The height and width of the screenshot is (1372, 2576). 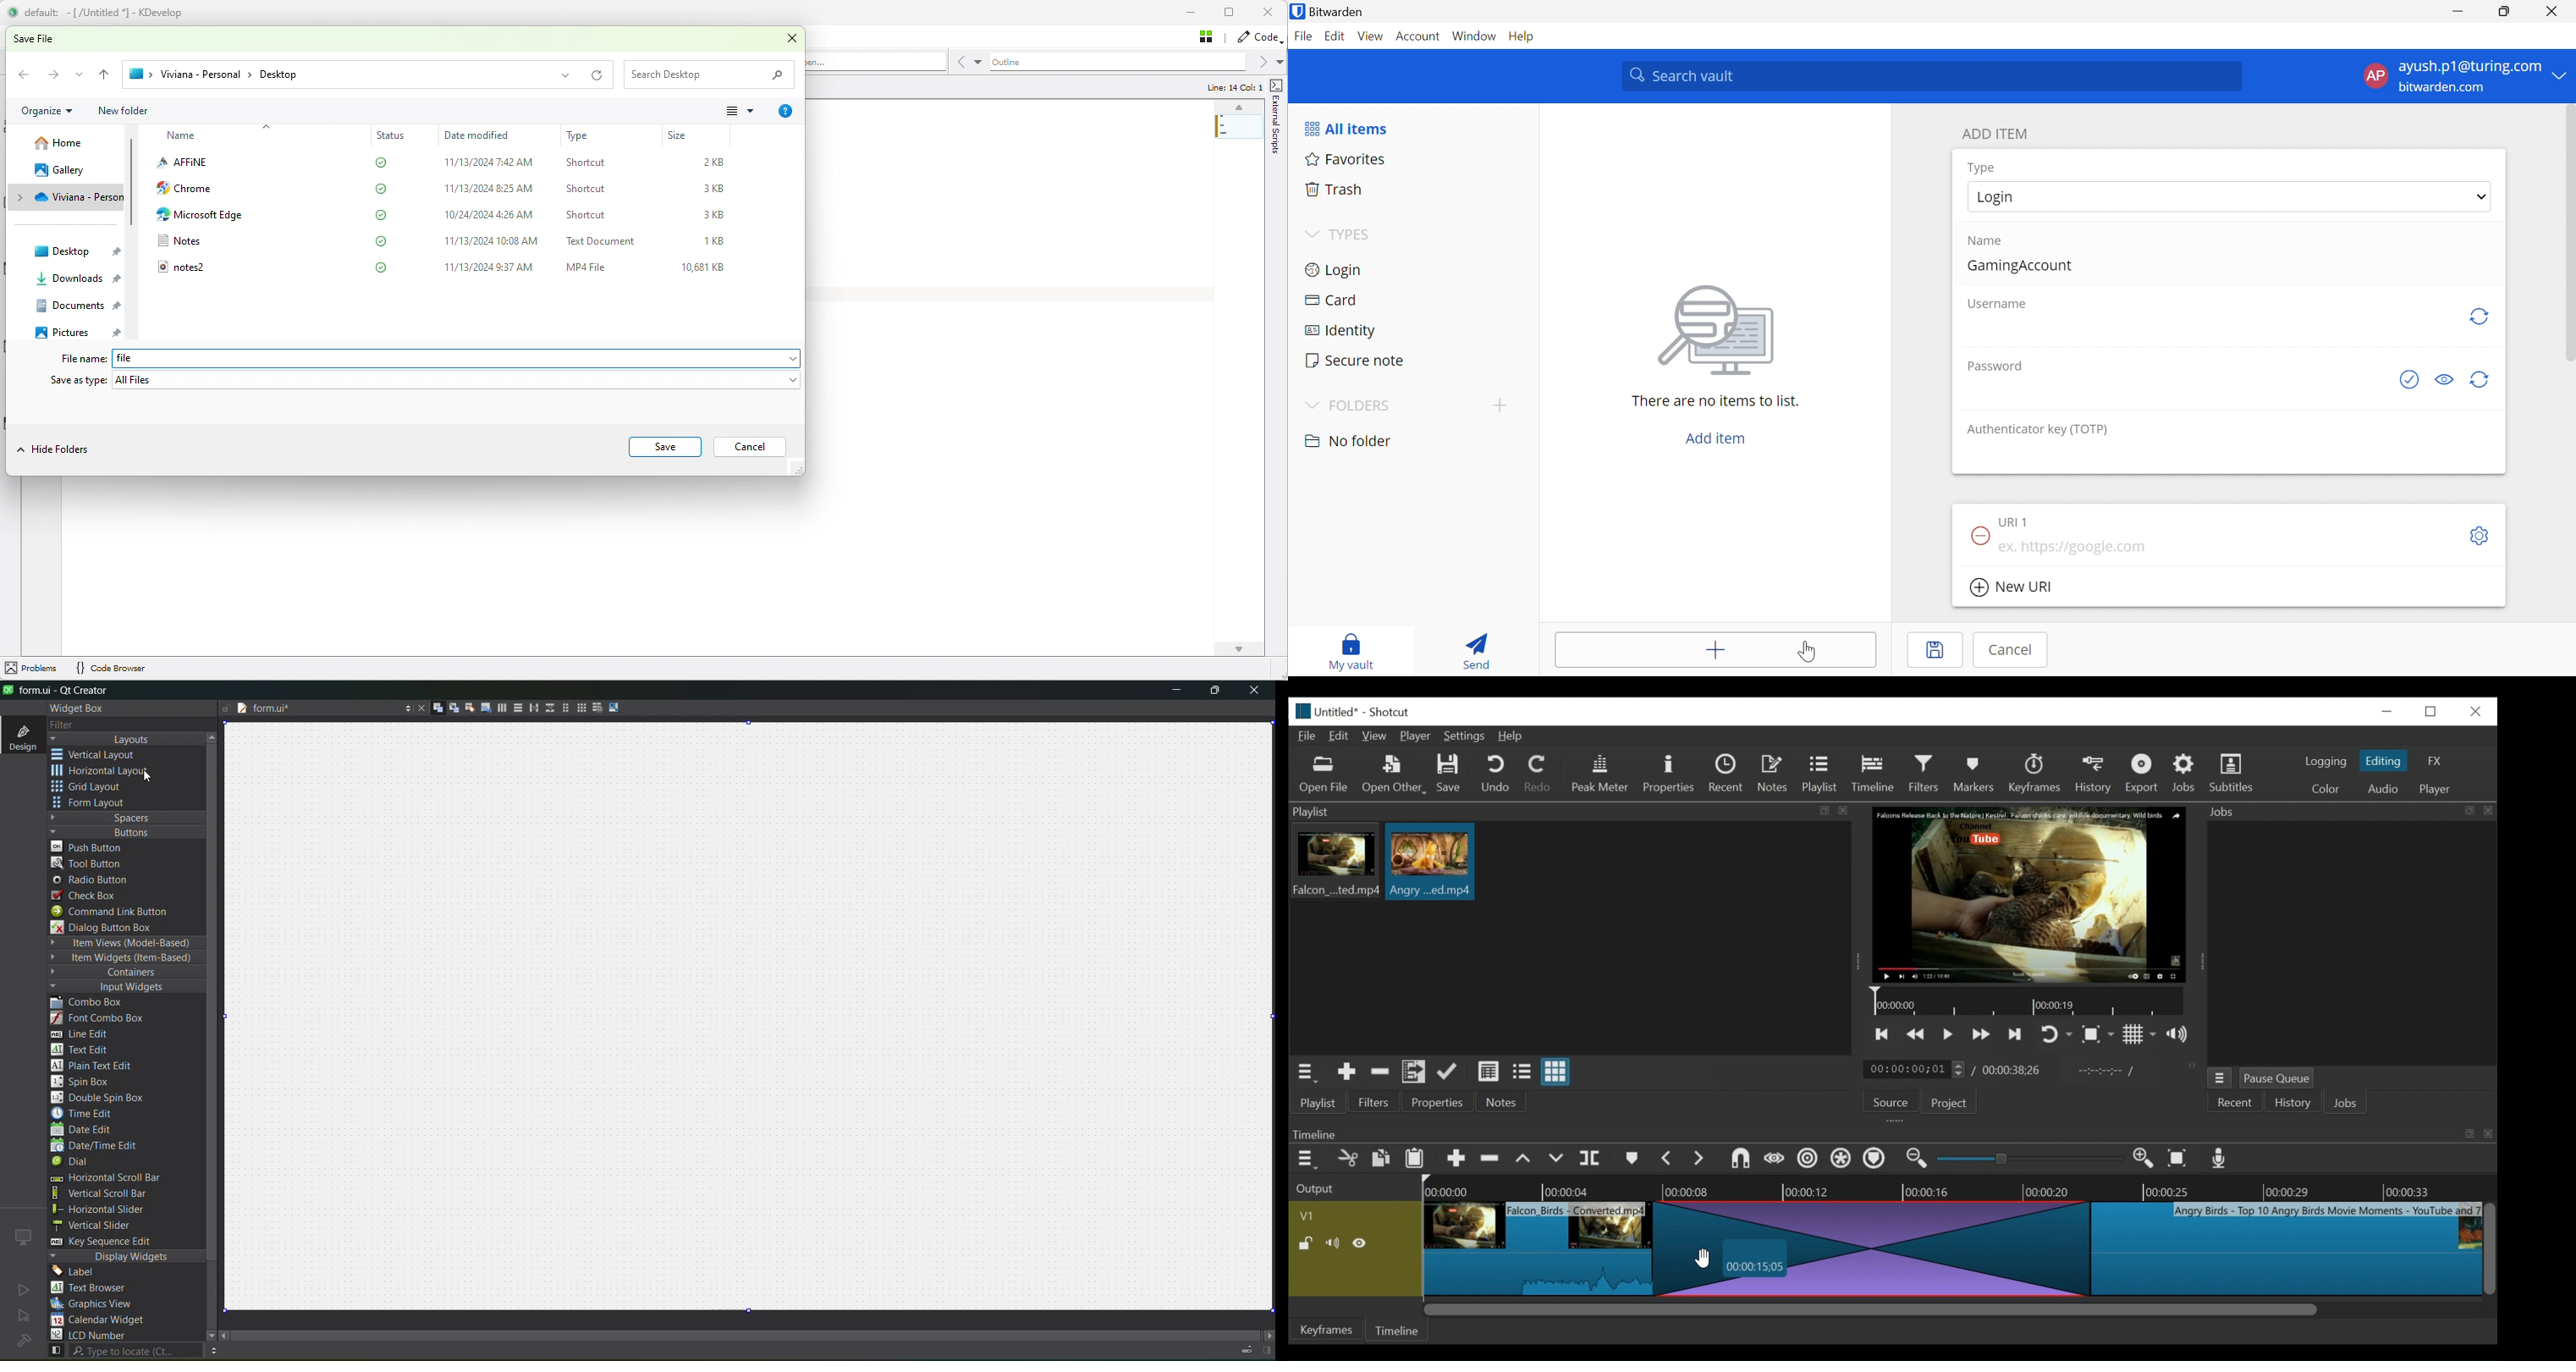 What do you see at coordinates (617, 707) in the screenshot?
I see `adjust size` at bounding box center [617, 707].